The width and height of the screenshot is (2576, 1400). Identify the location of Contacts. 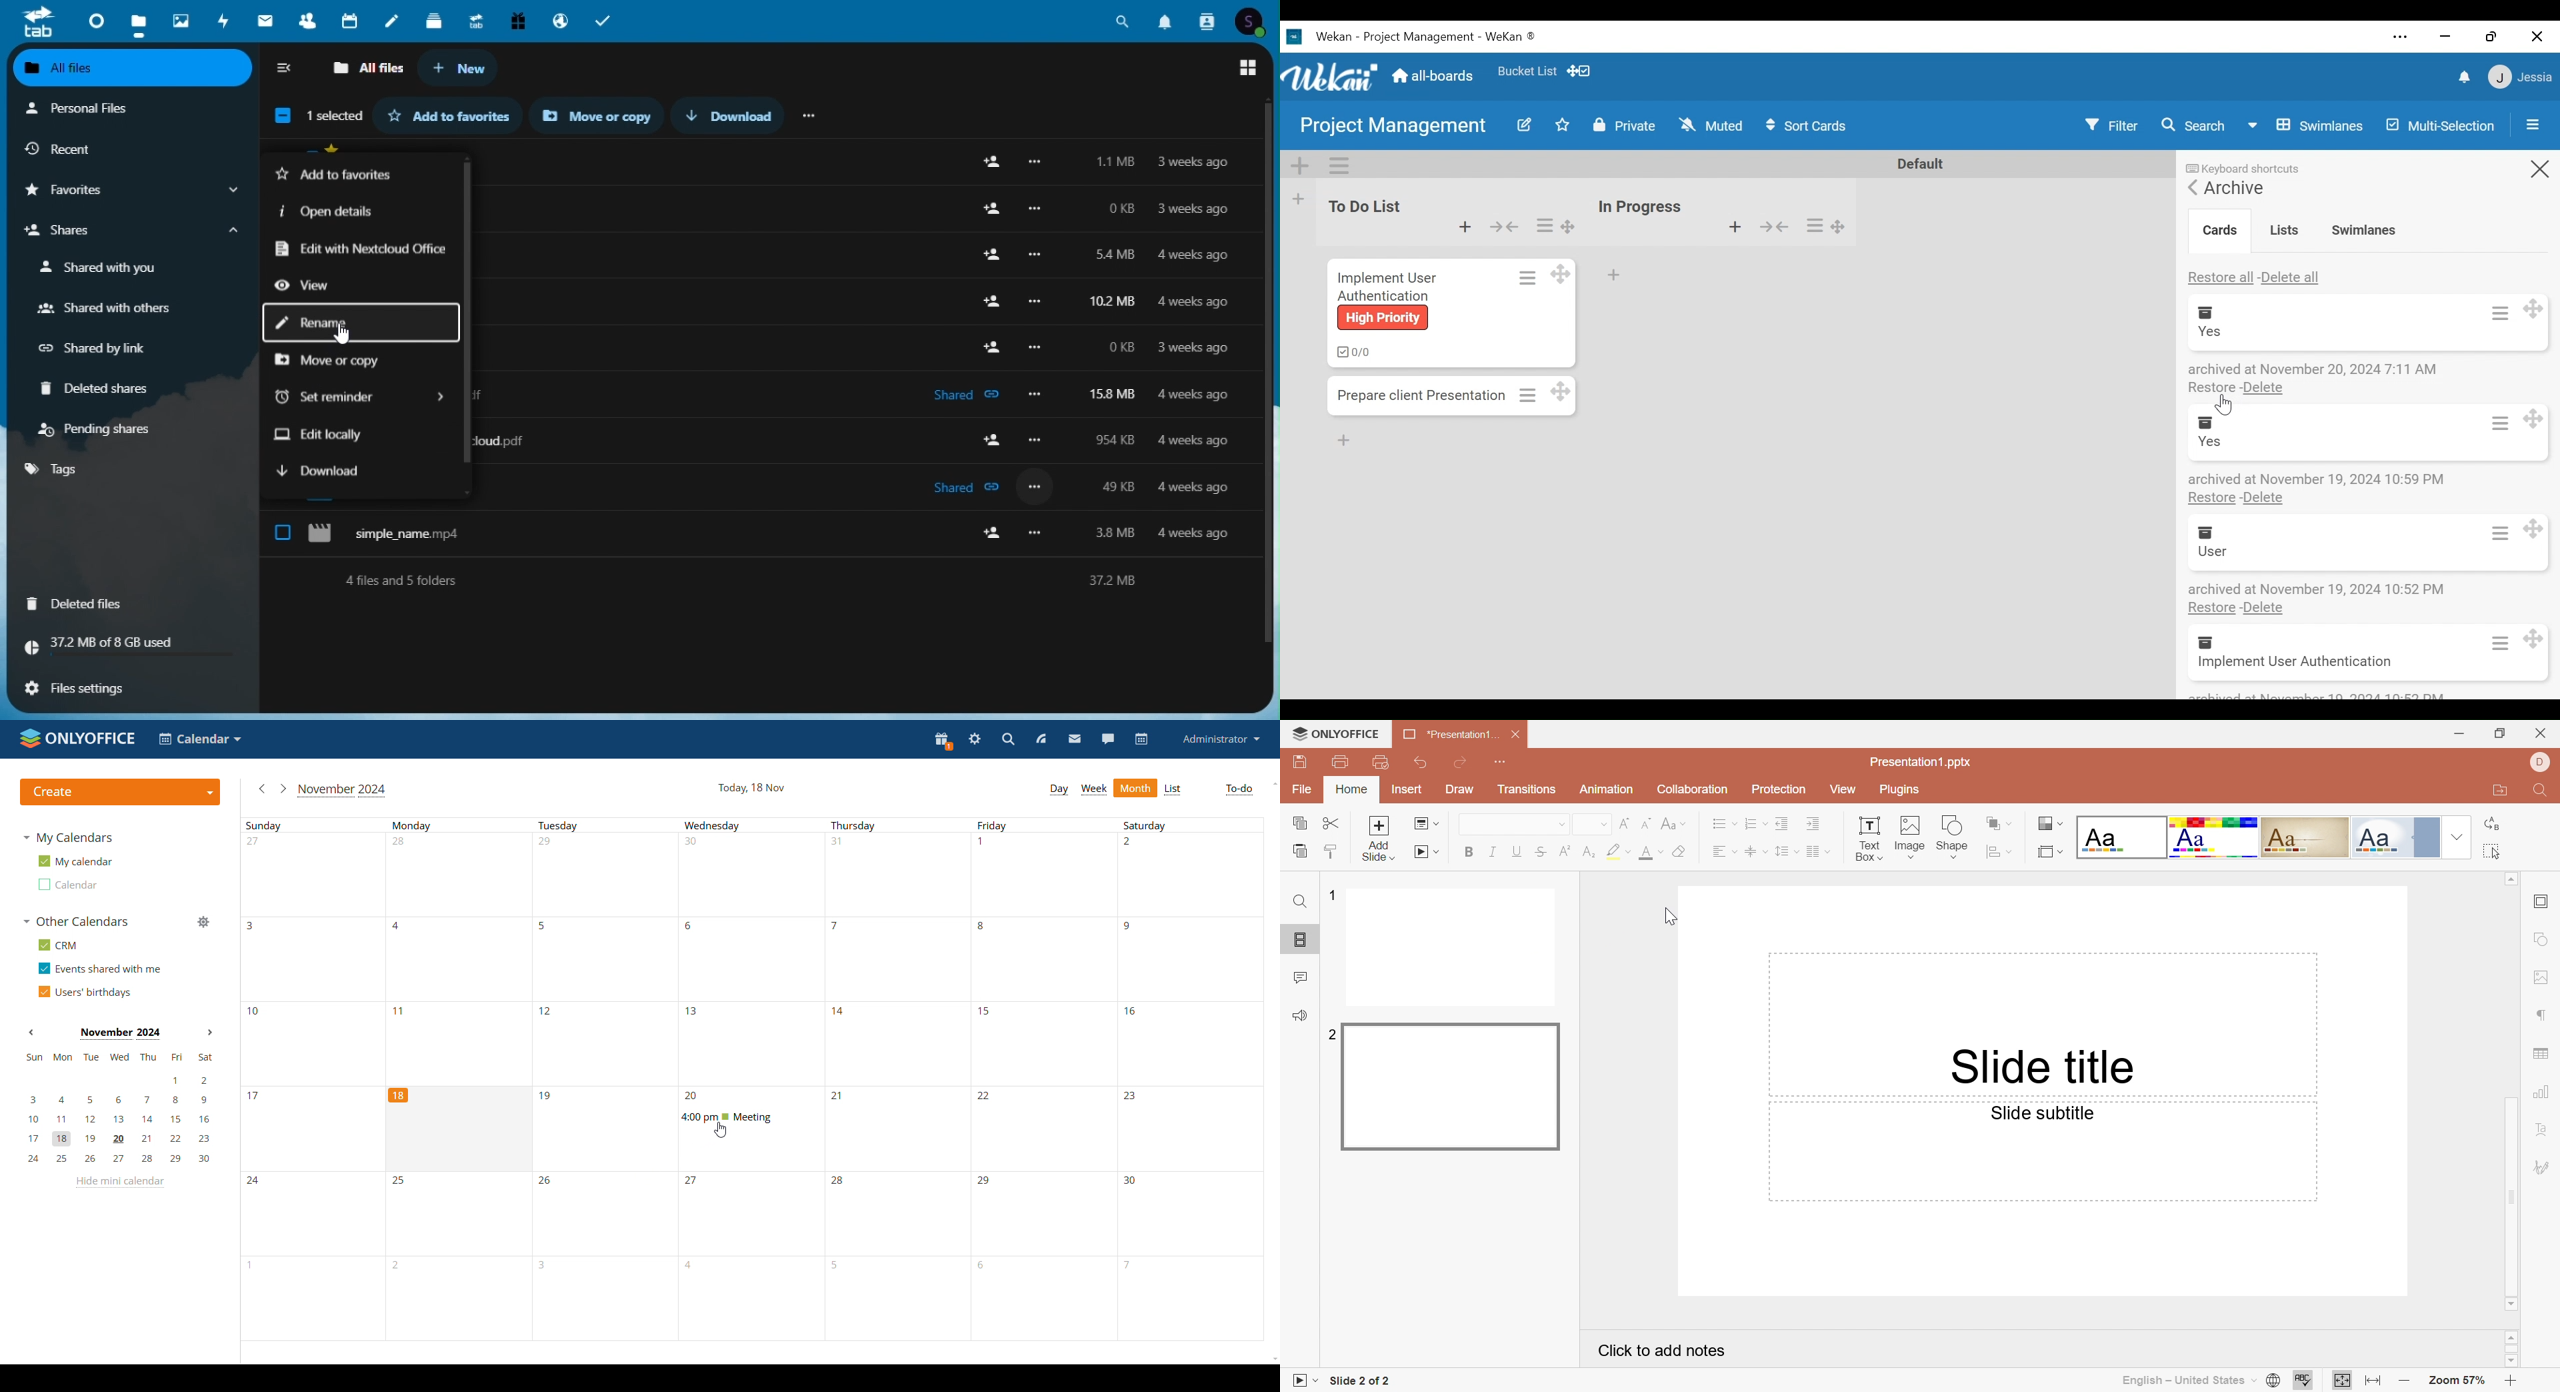
(1208, 19).